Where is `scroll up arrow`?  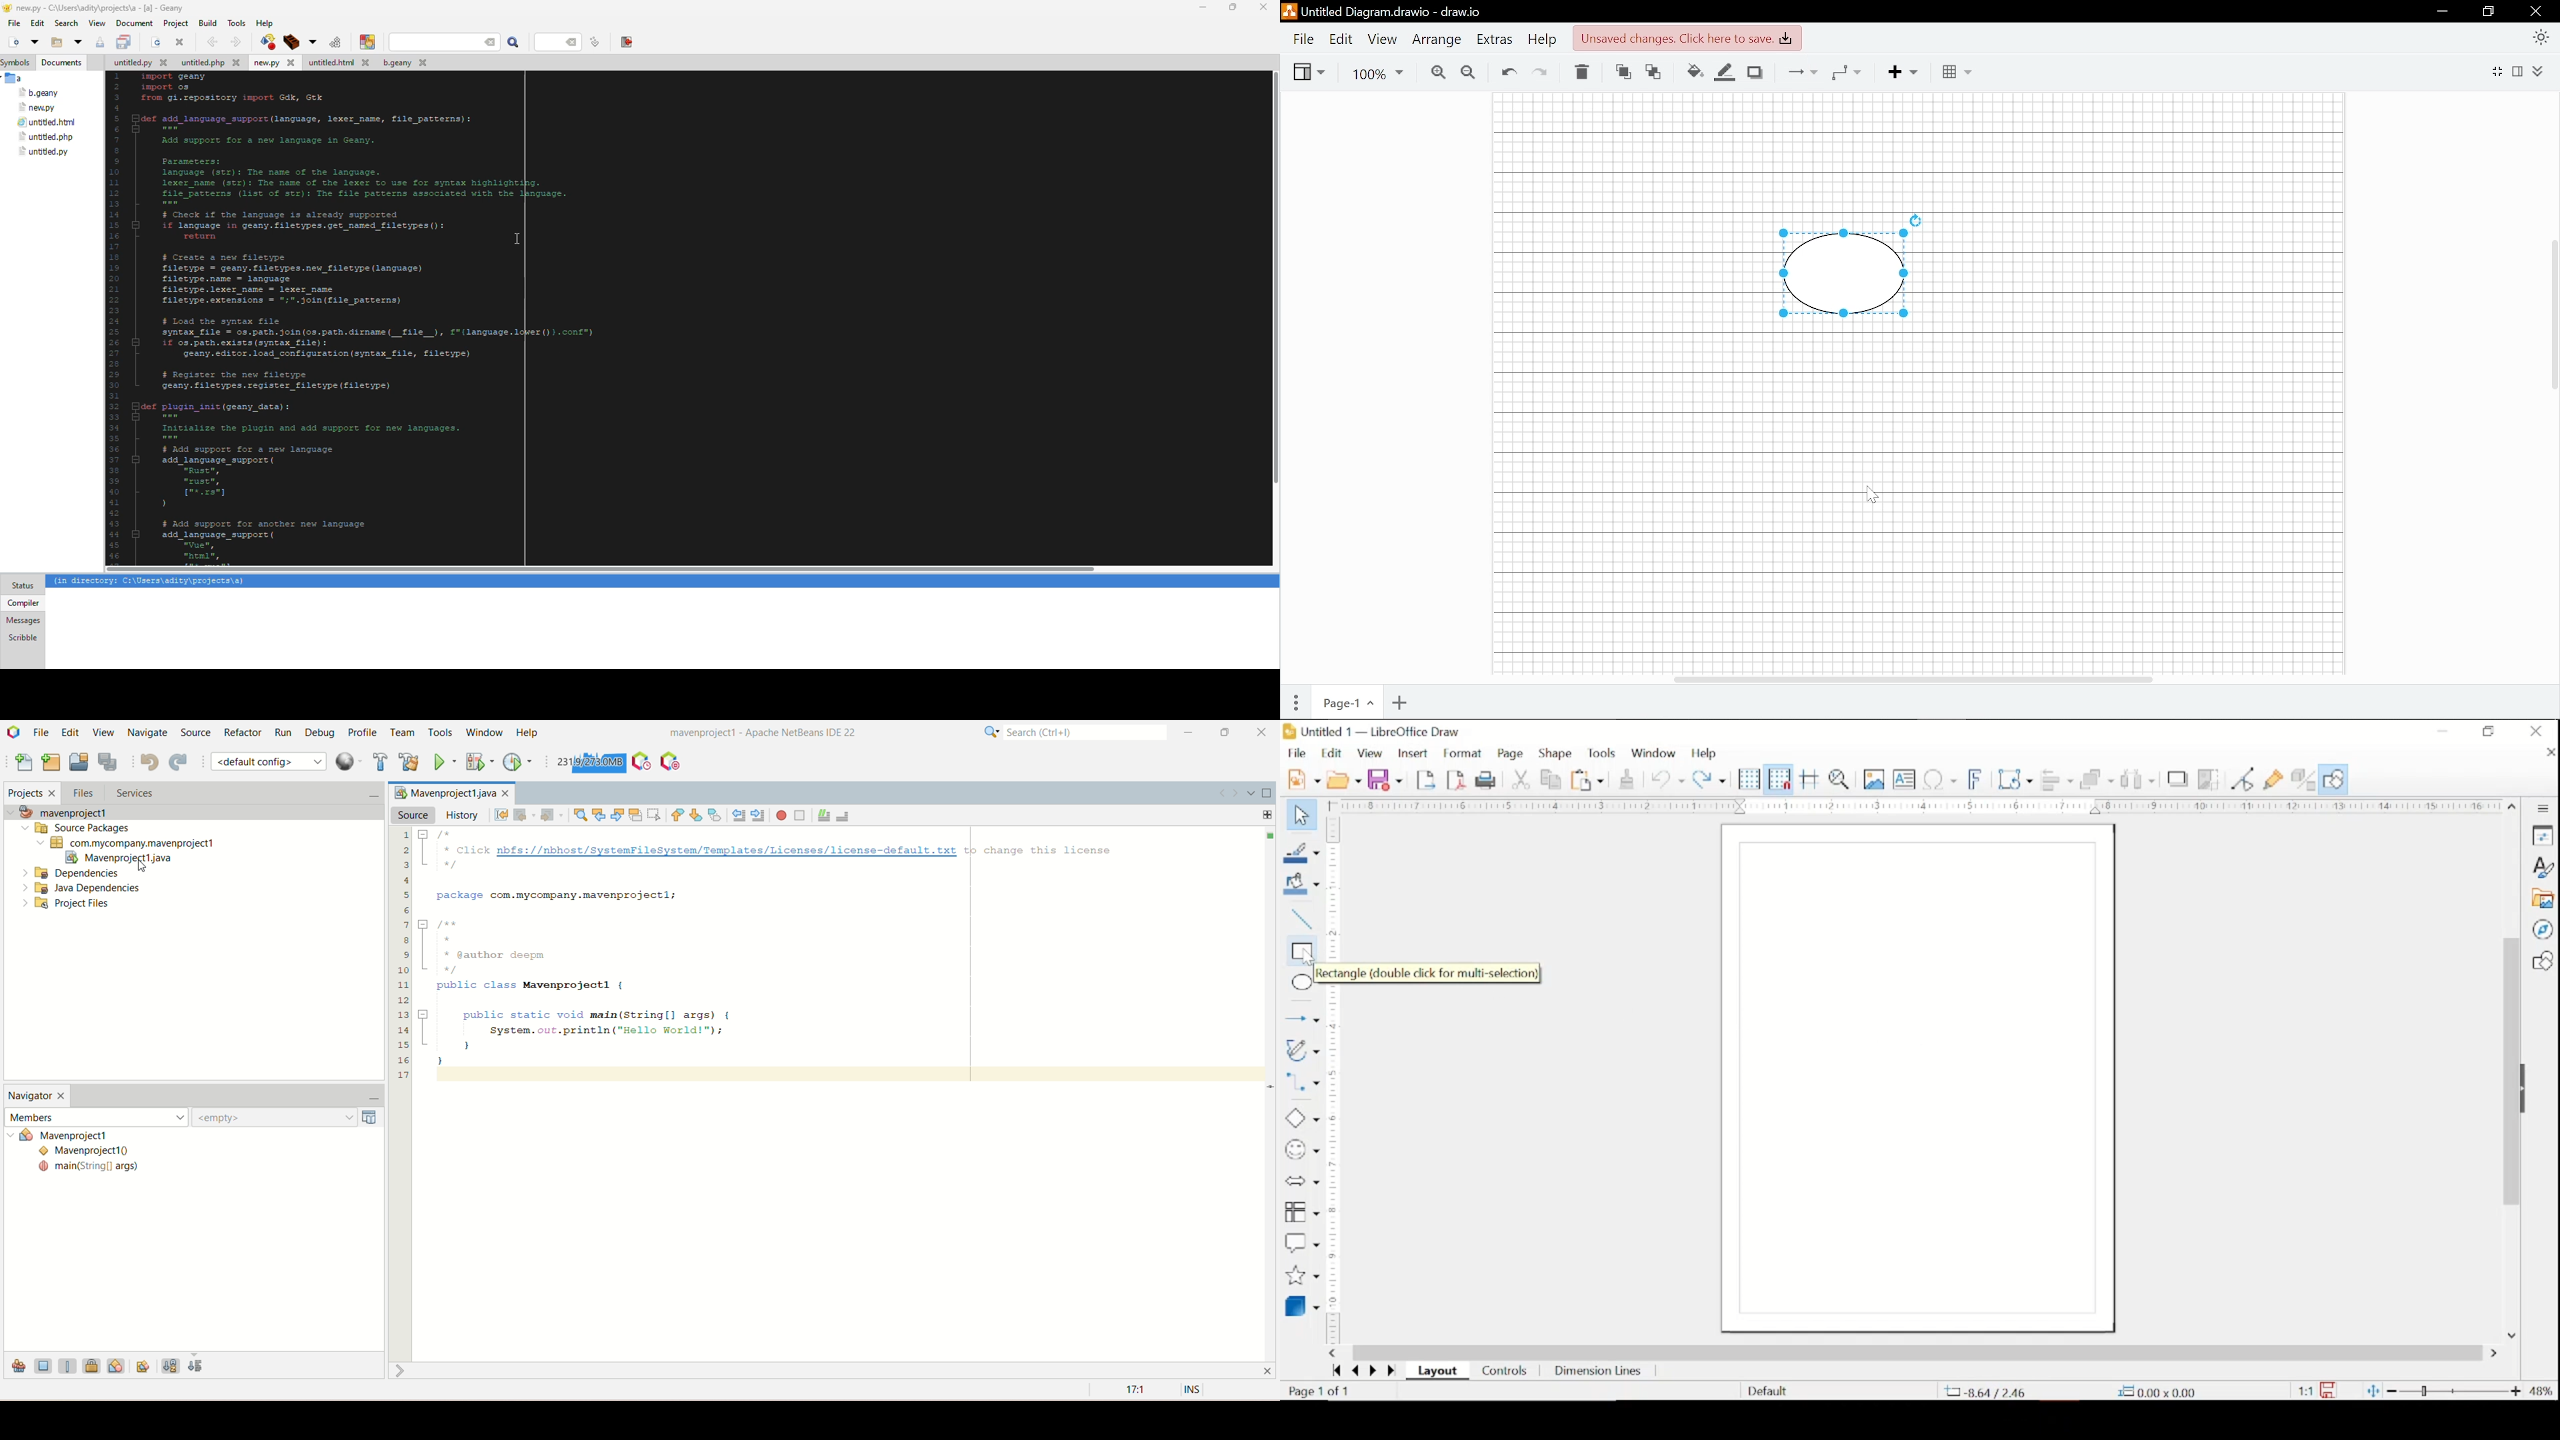 scroll up arrow is located at coordinates (2513, 804).